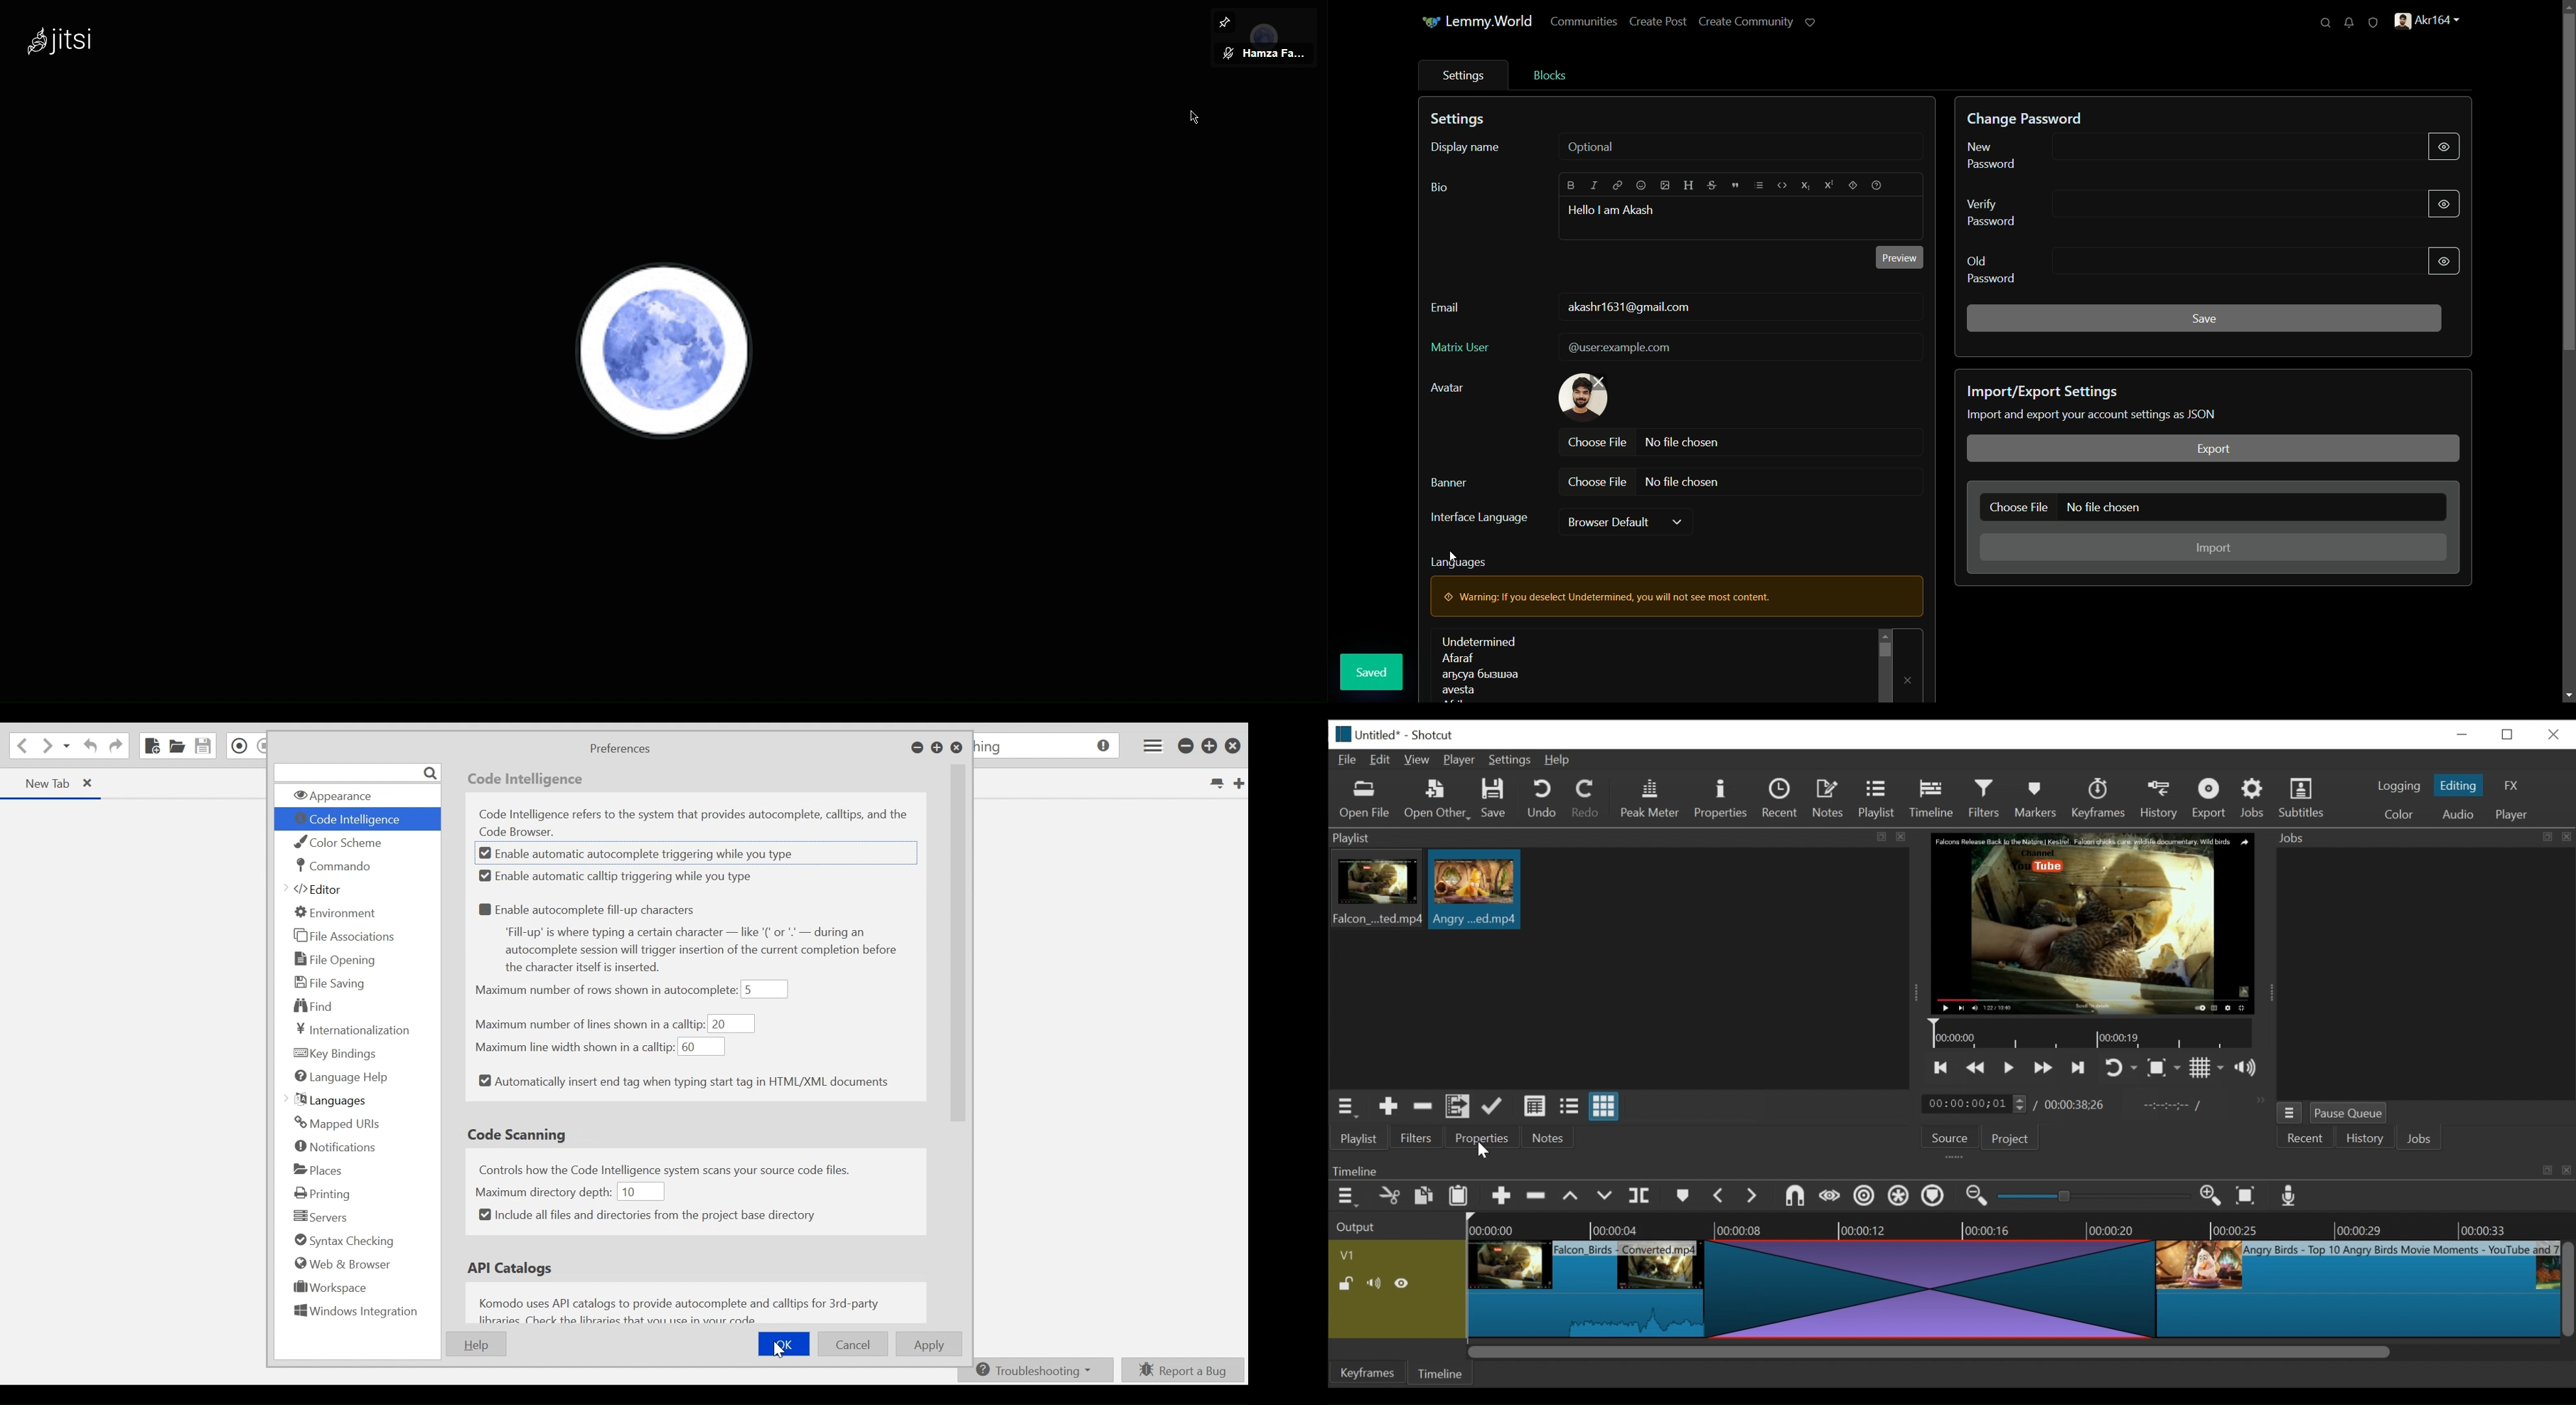 This screenshot has height=1428, width=2576. I want to click on Filters, so click(1988, 799).